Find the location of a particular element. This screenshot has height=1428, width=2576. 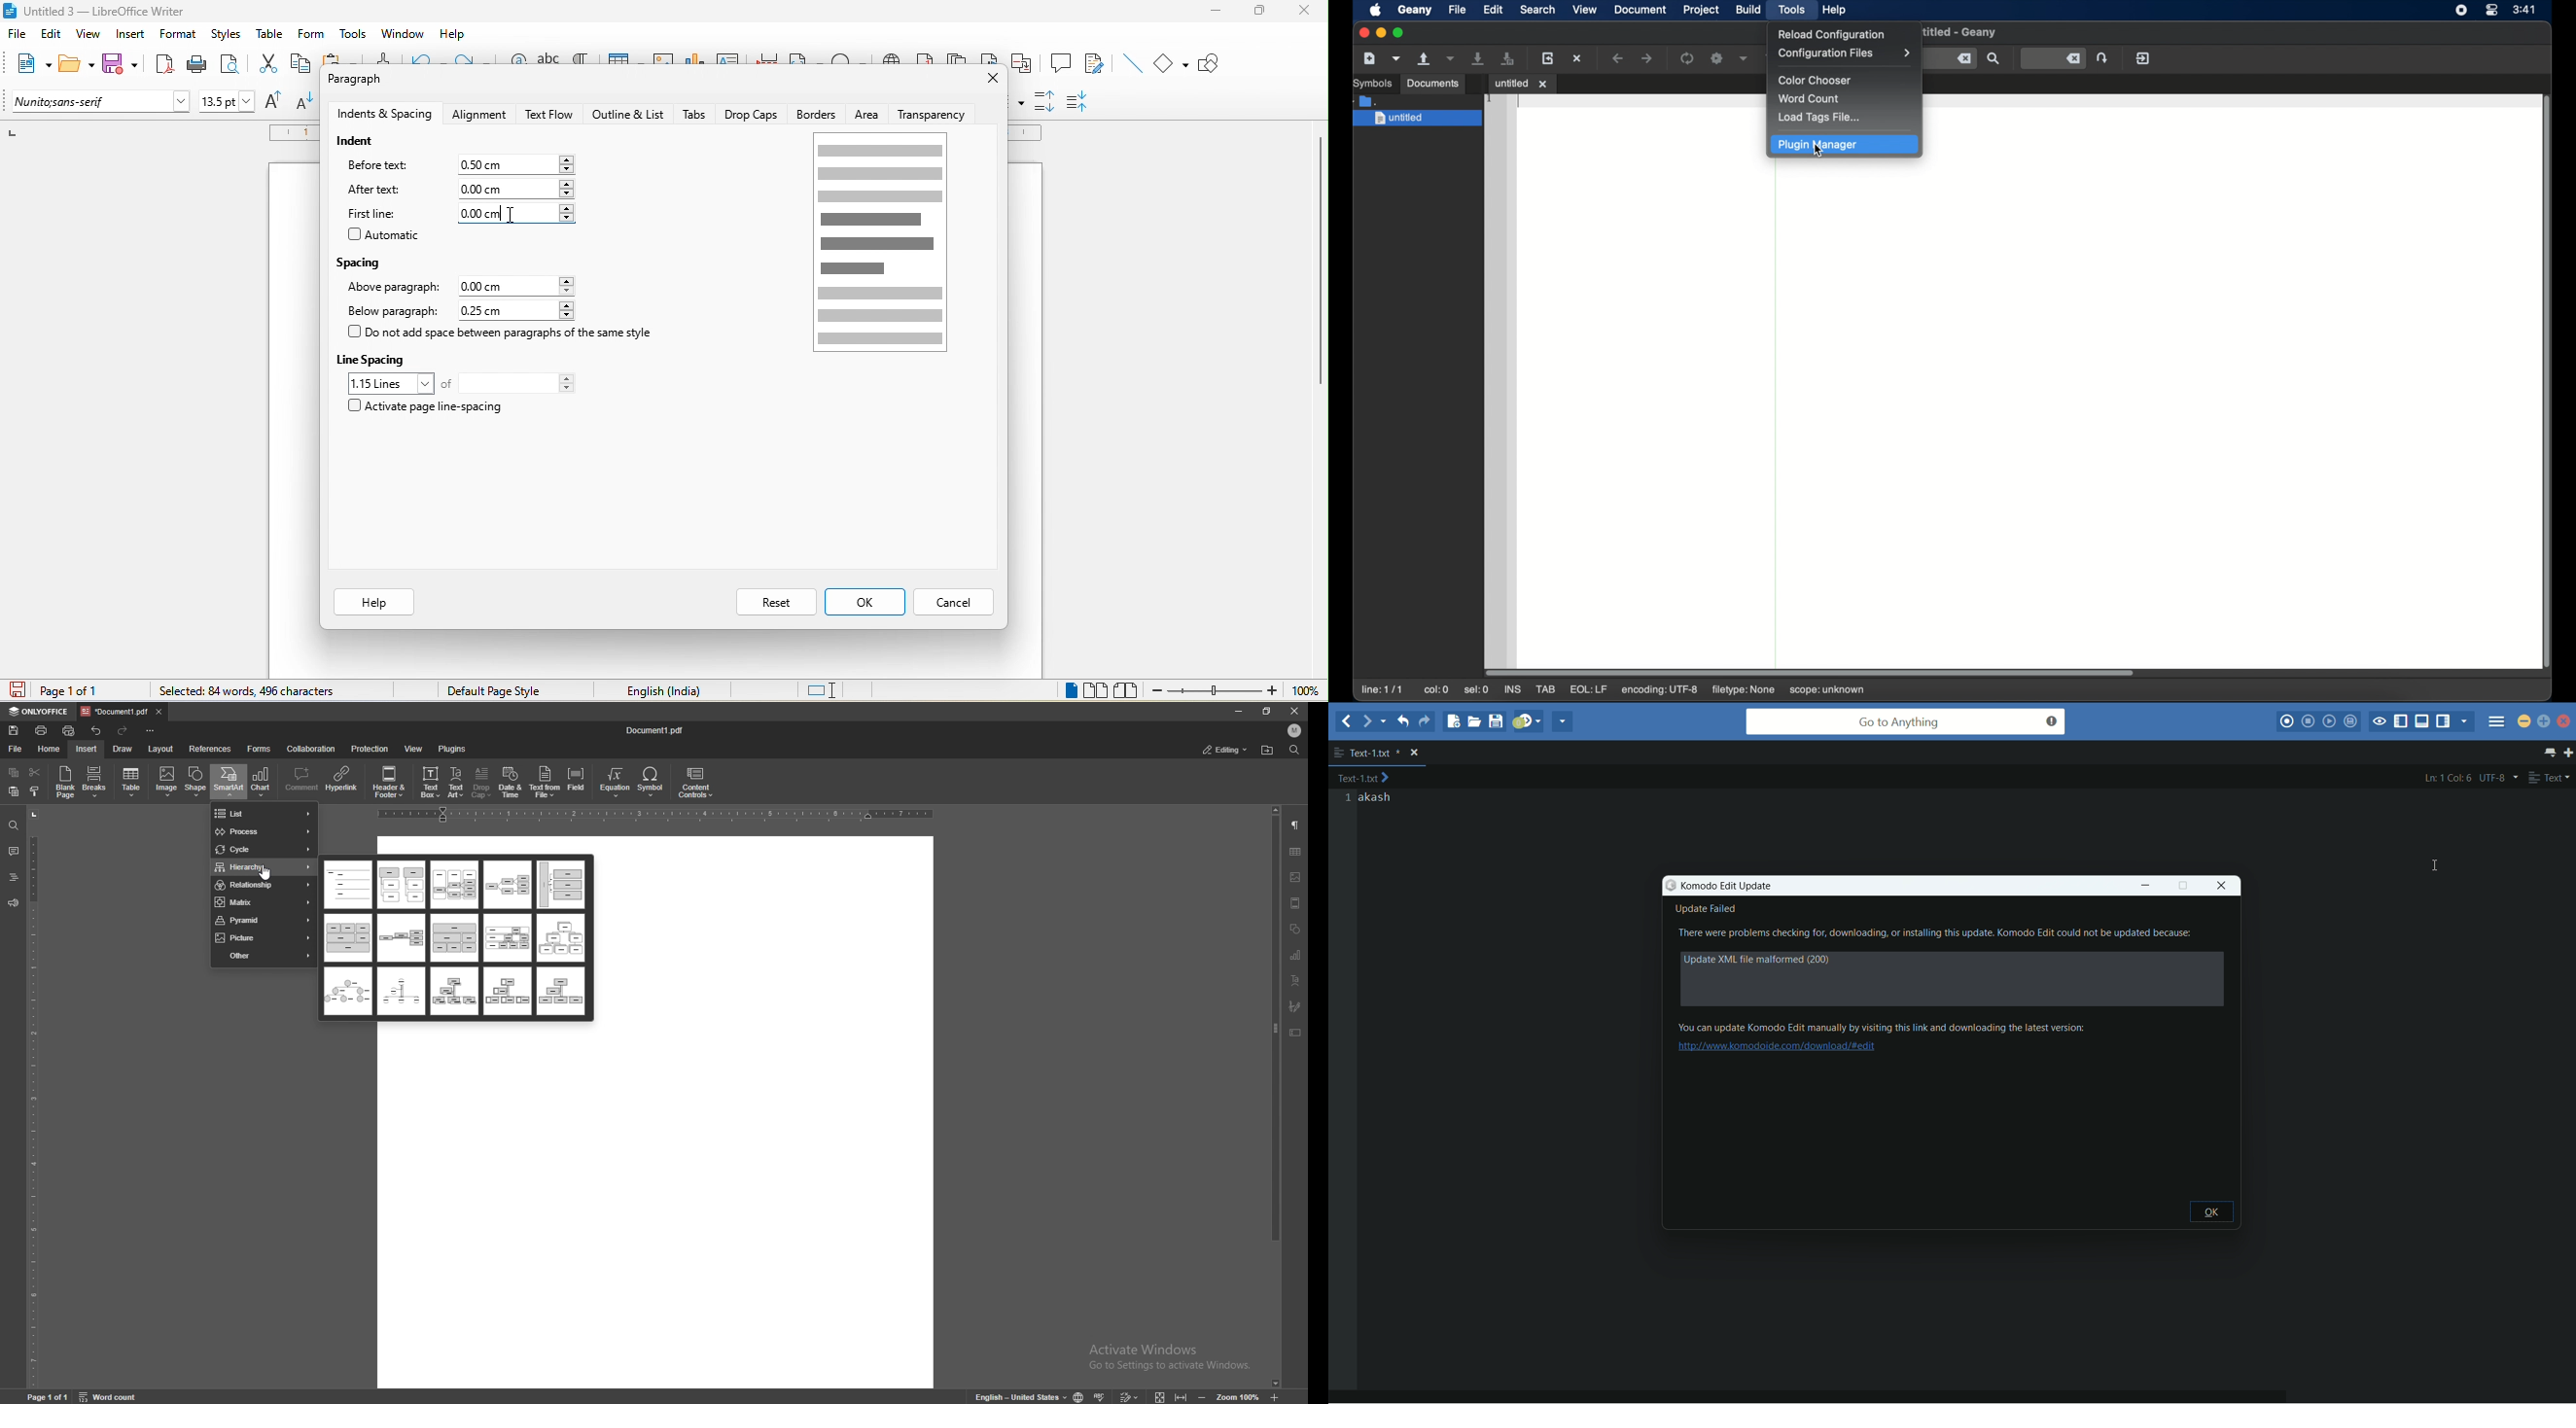

reload configuration is located at coordinates (1833, 34).